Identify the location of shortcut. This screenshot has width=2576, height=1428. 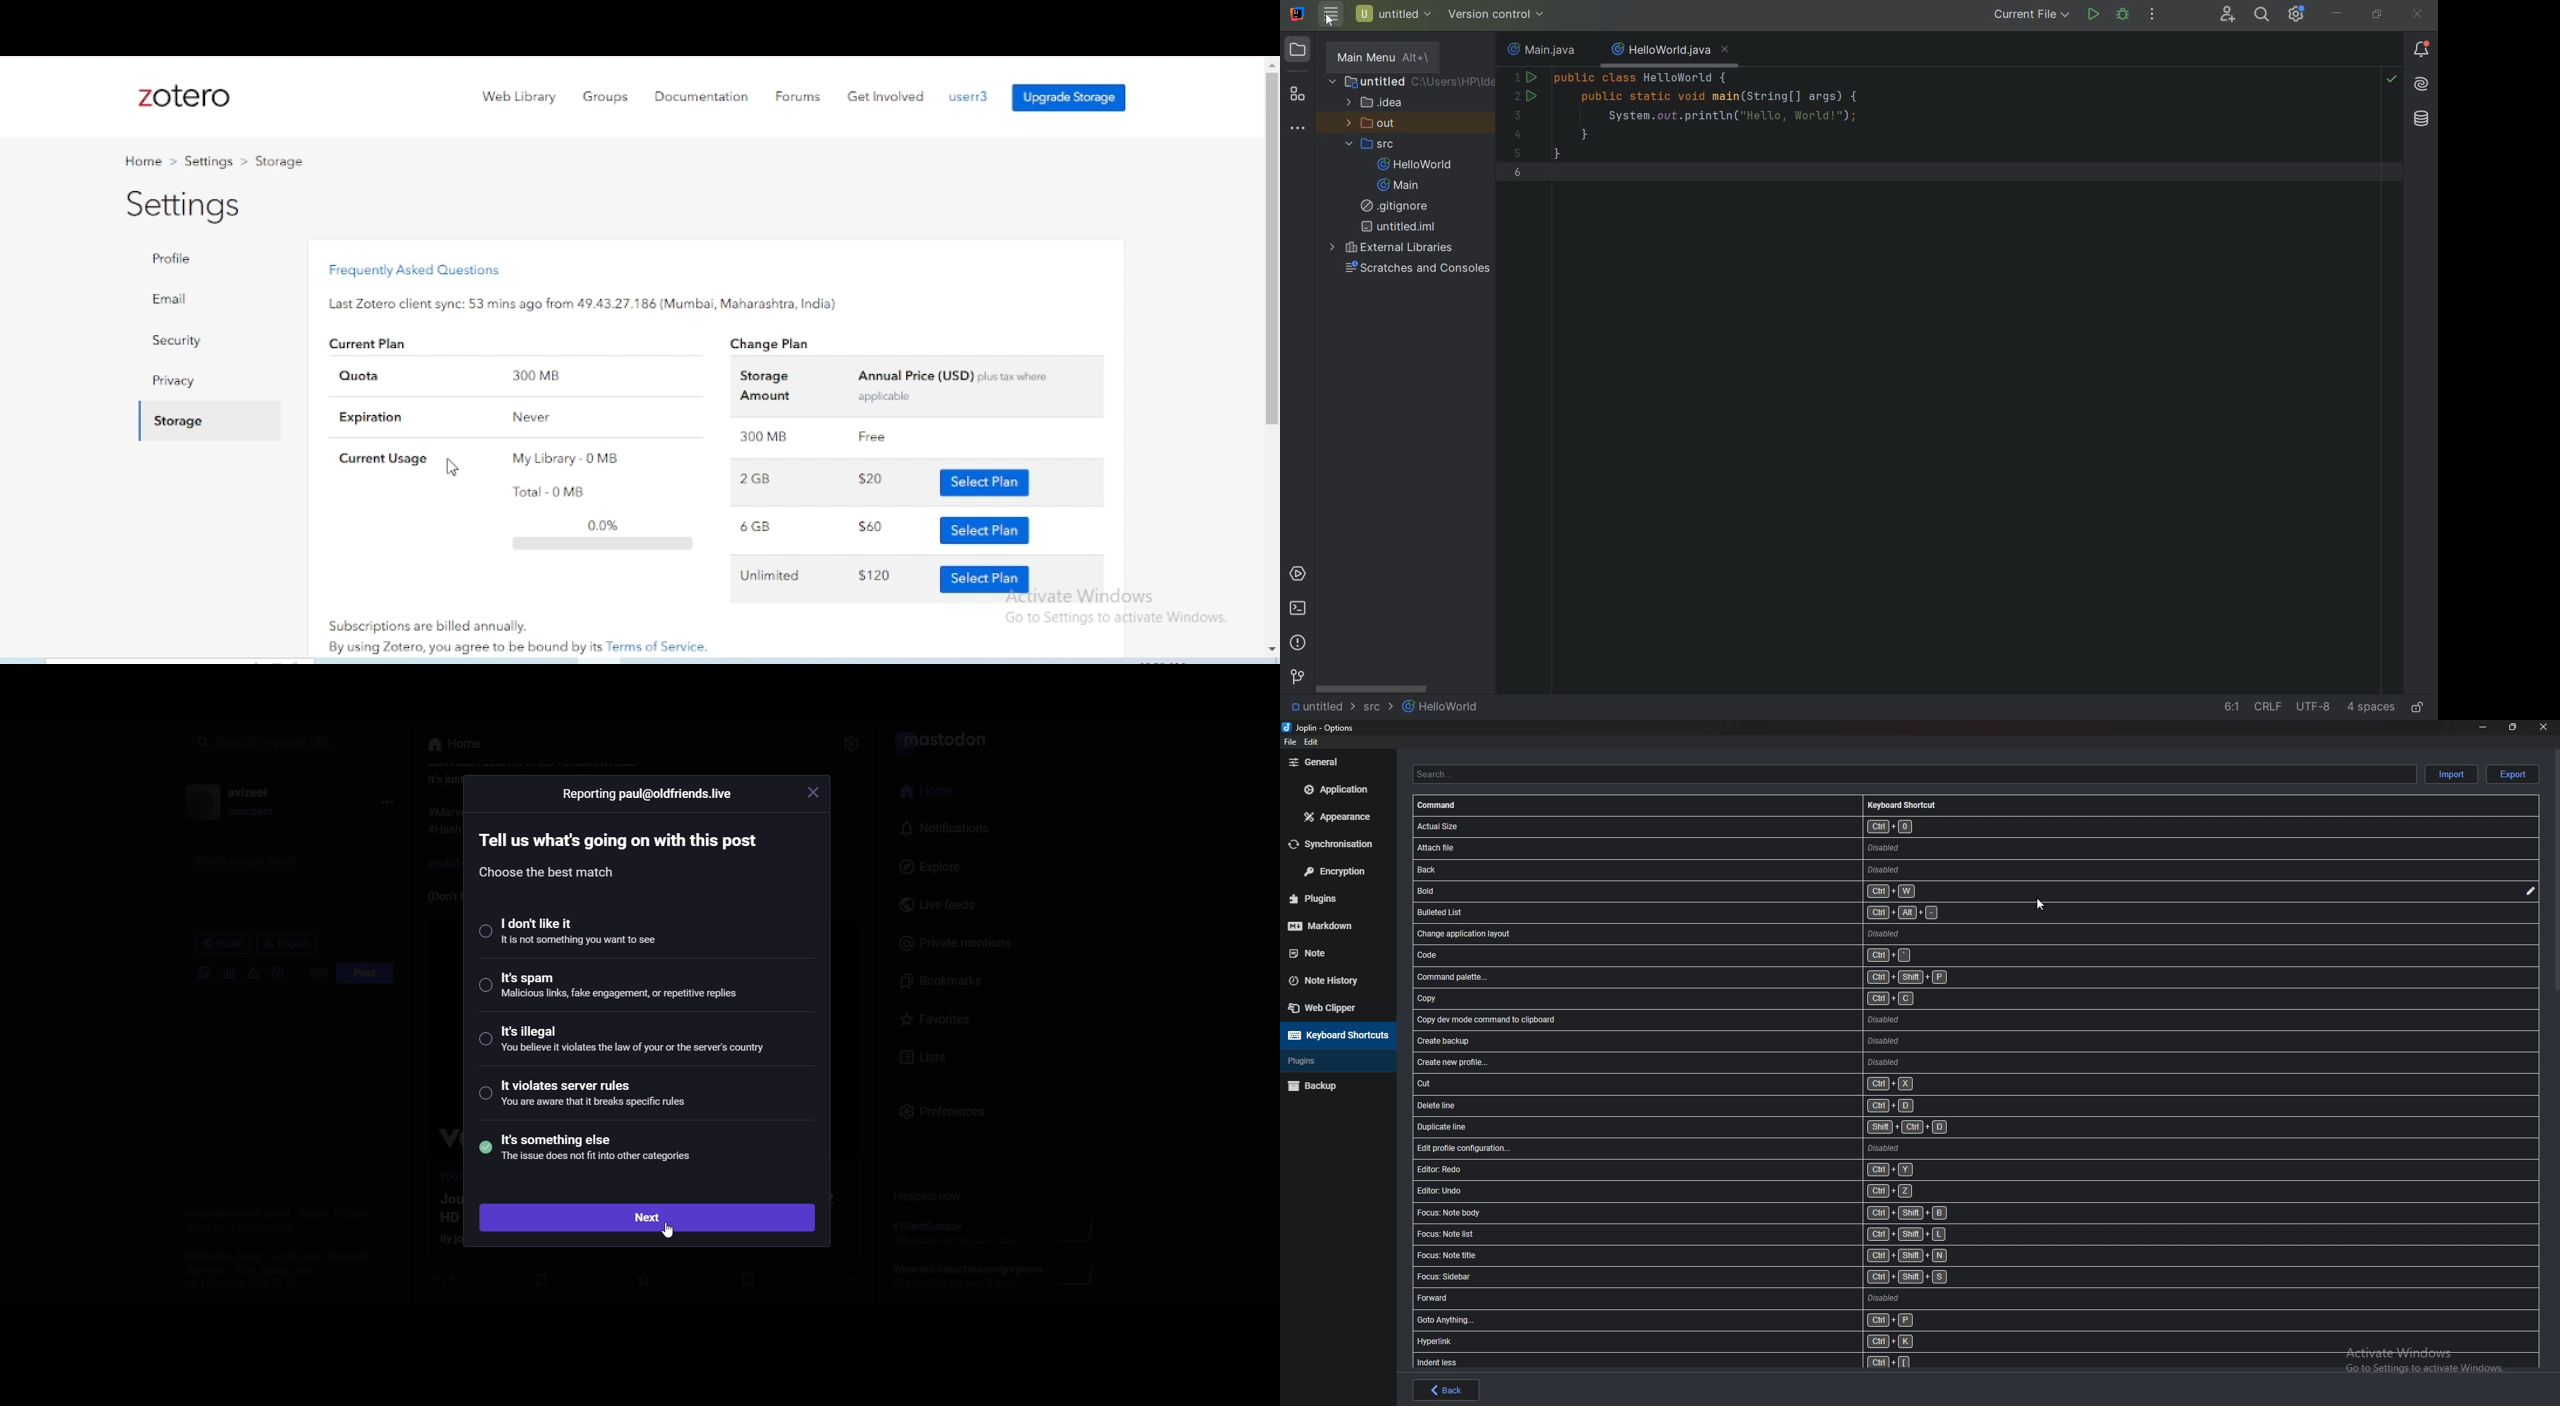
(1713, 1235).